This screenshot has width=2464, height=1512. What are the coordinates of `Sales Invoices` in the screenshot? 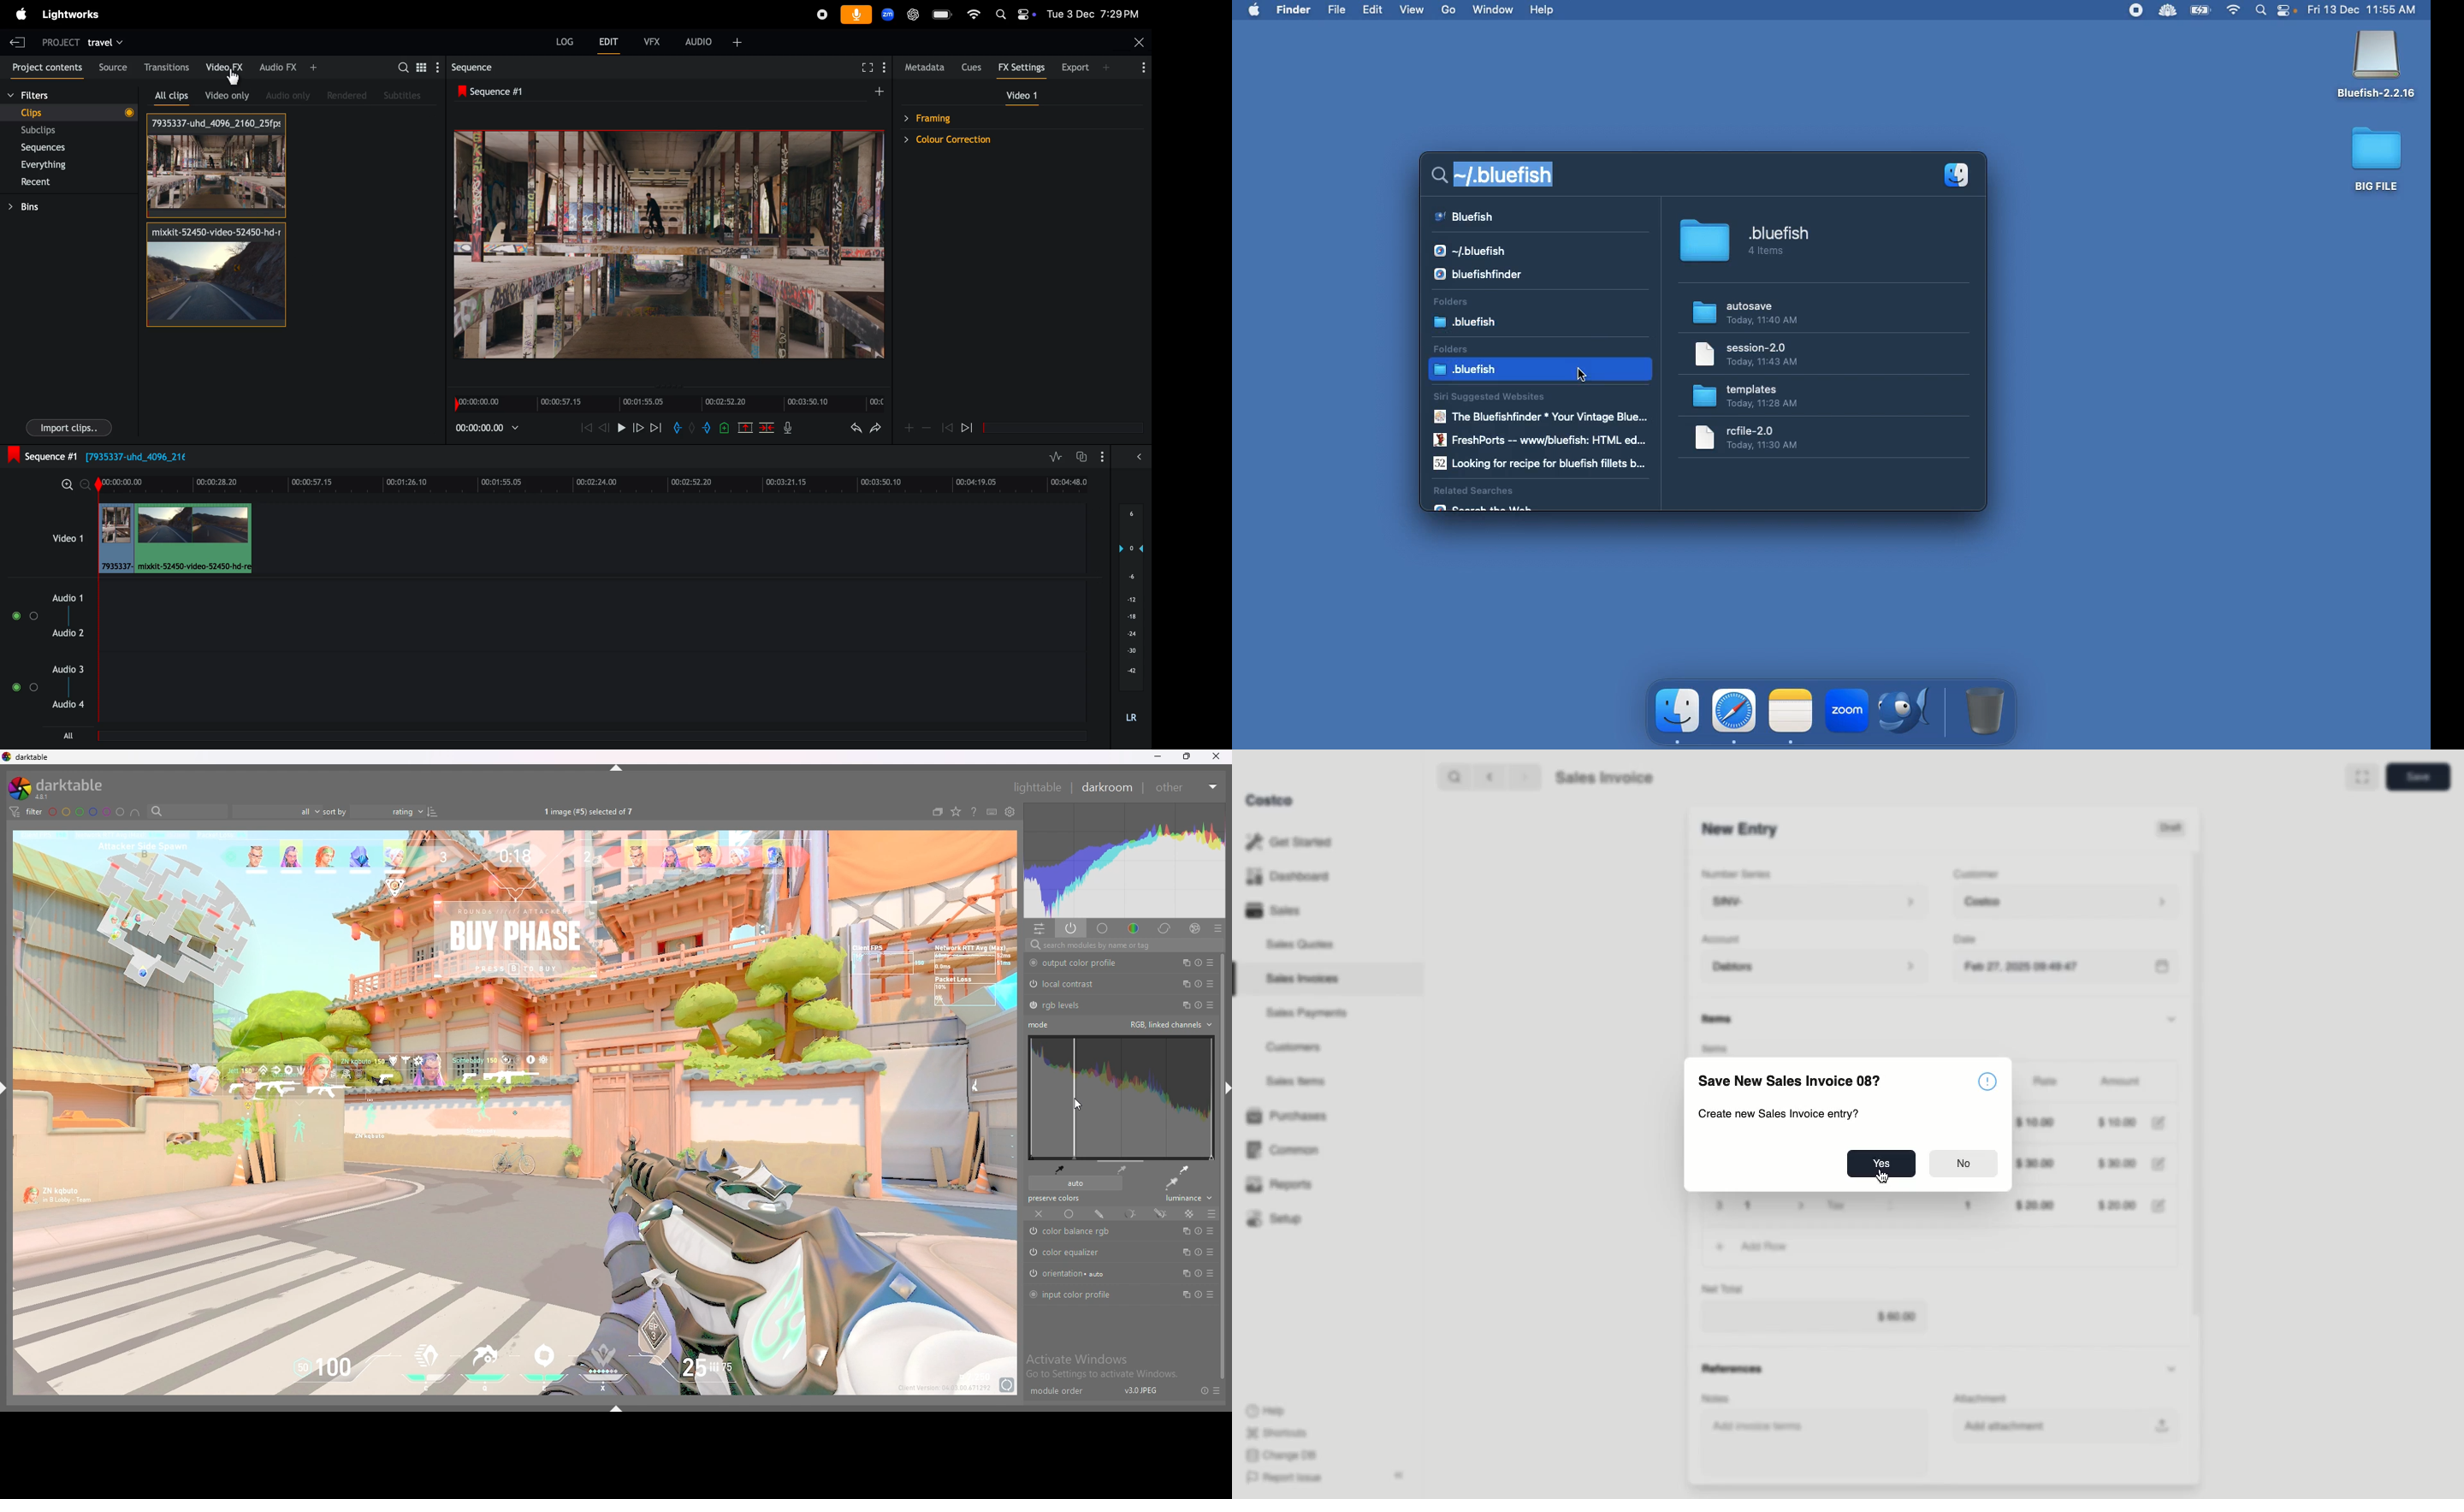 It's located at (1305, 978).